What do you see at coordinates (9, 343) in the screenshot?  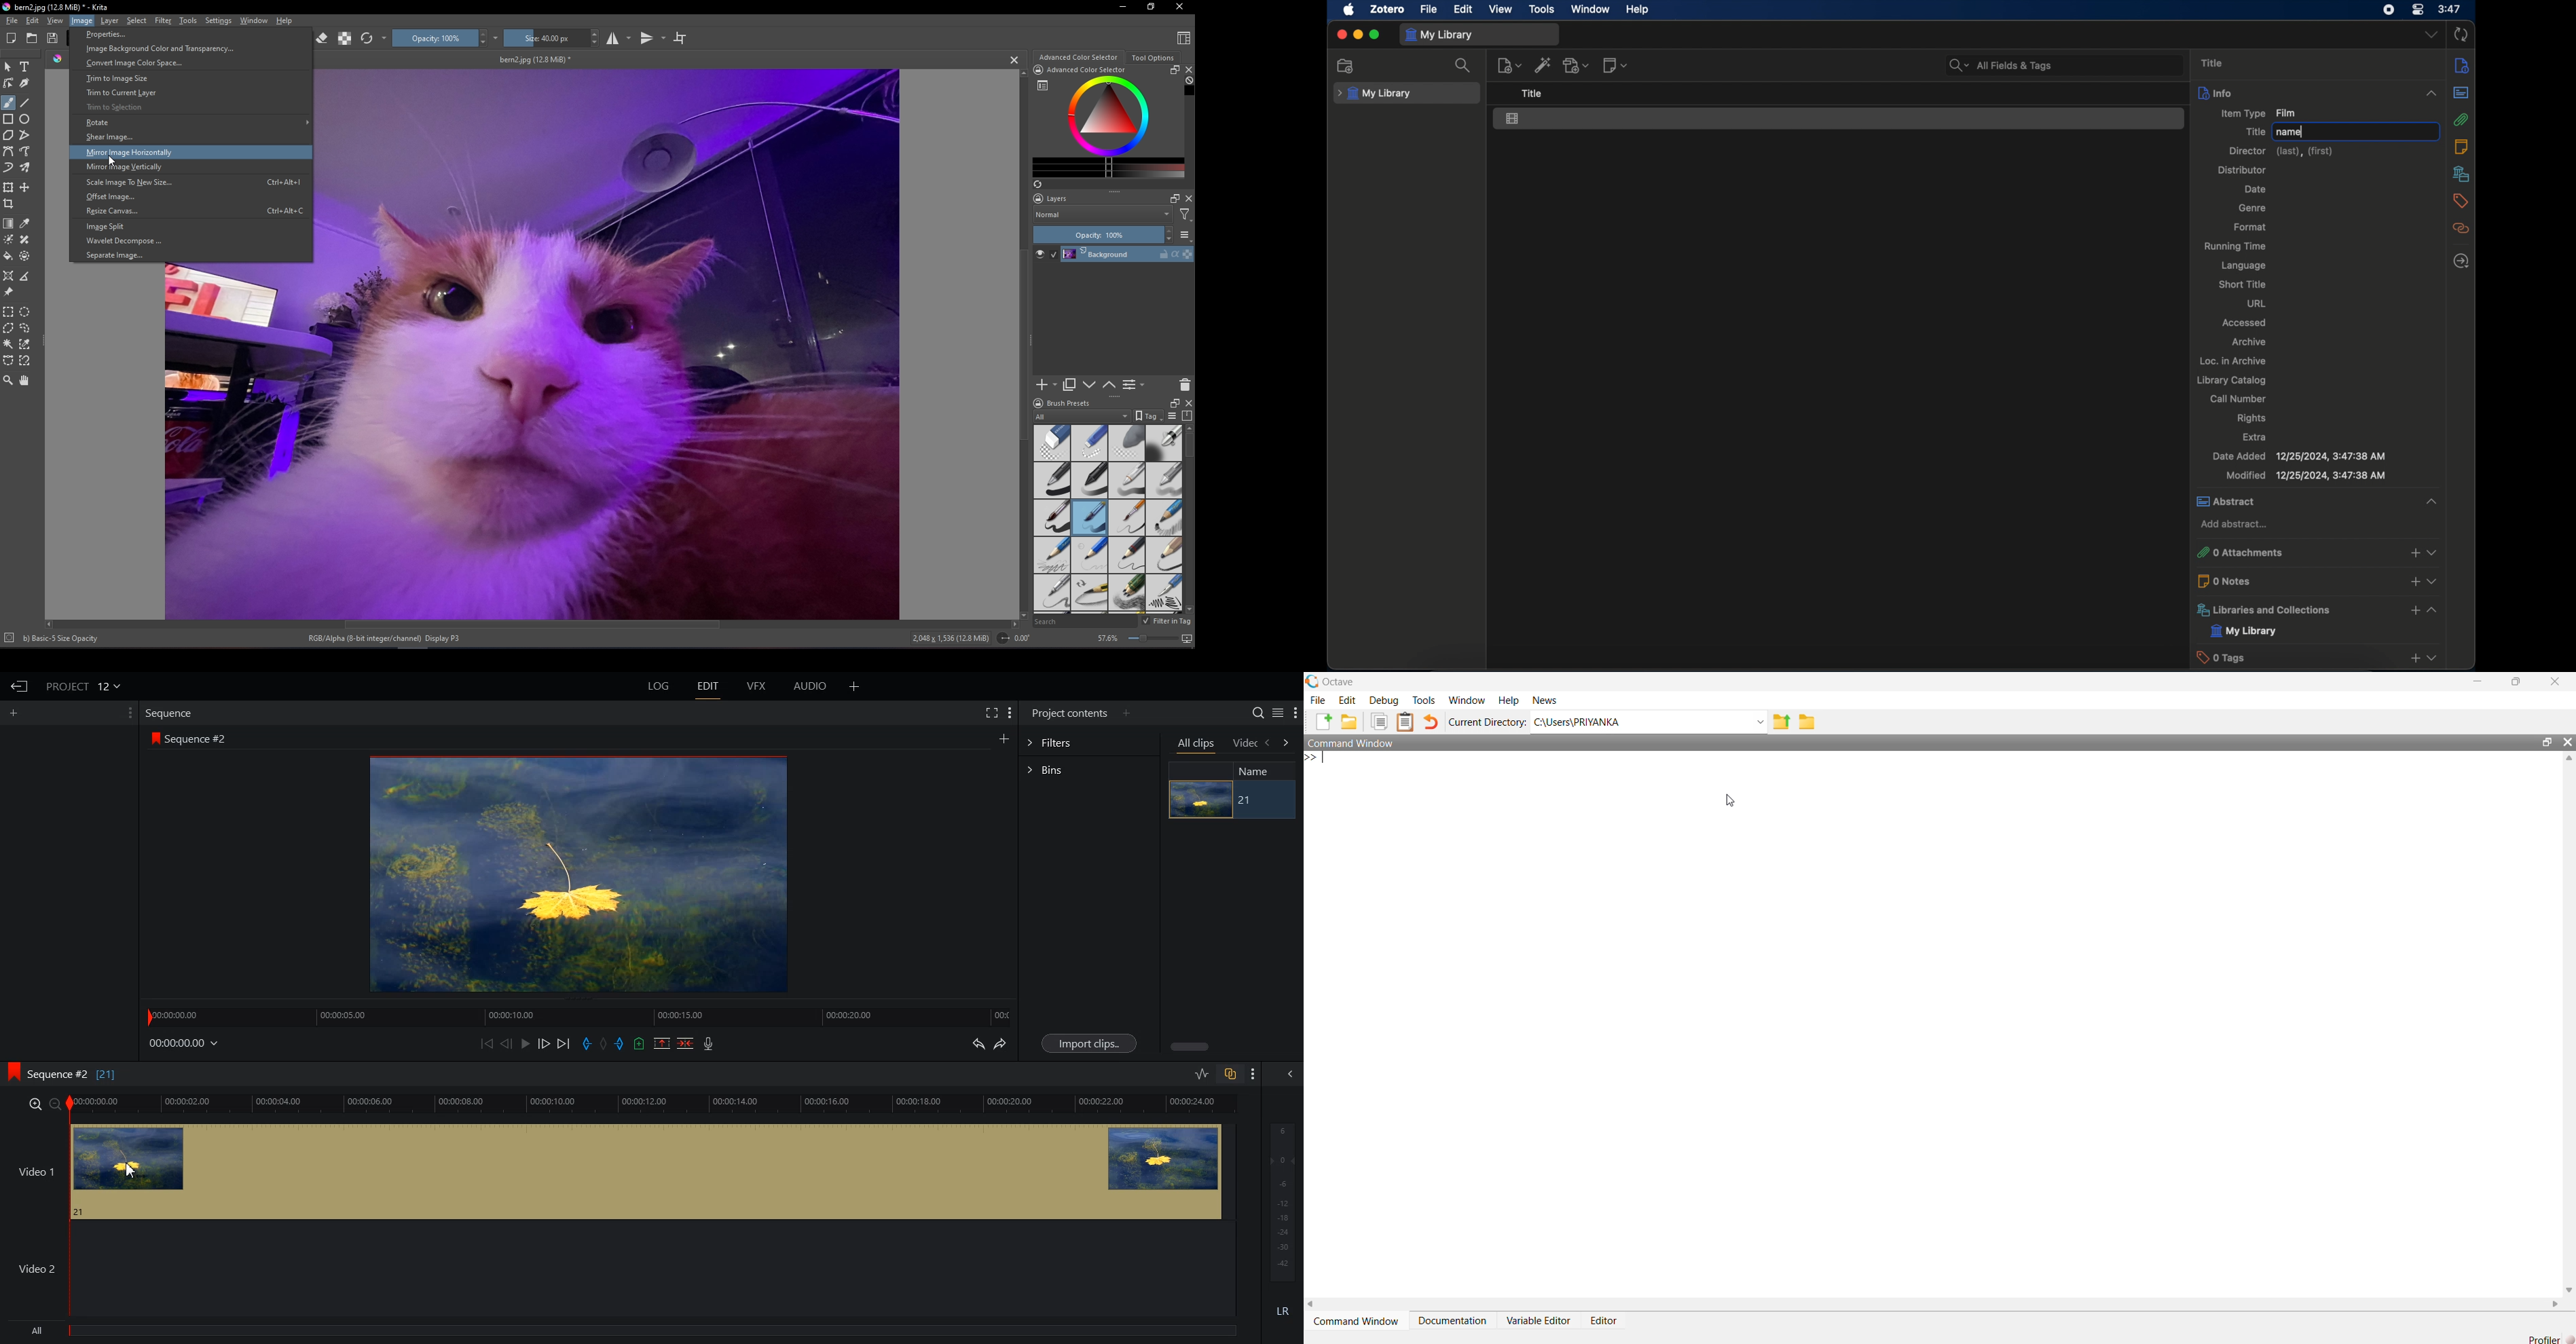 I see `Contiguous selection tool` at bounding box center [9, 343].